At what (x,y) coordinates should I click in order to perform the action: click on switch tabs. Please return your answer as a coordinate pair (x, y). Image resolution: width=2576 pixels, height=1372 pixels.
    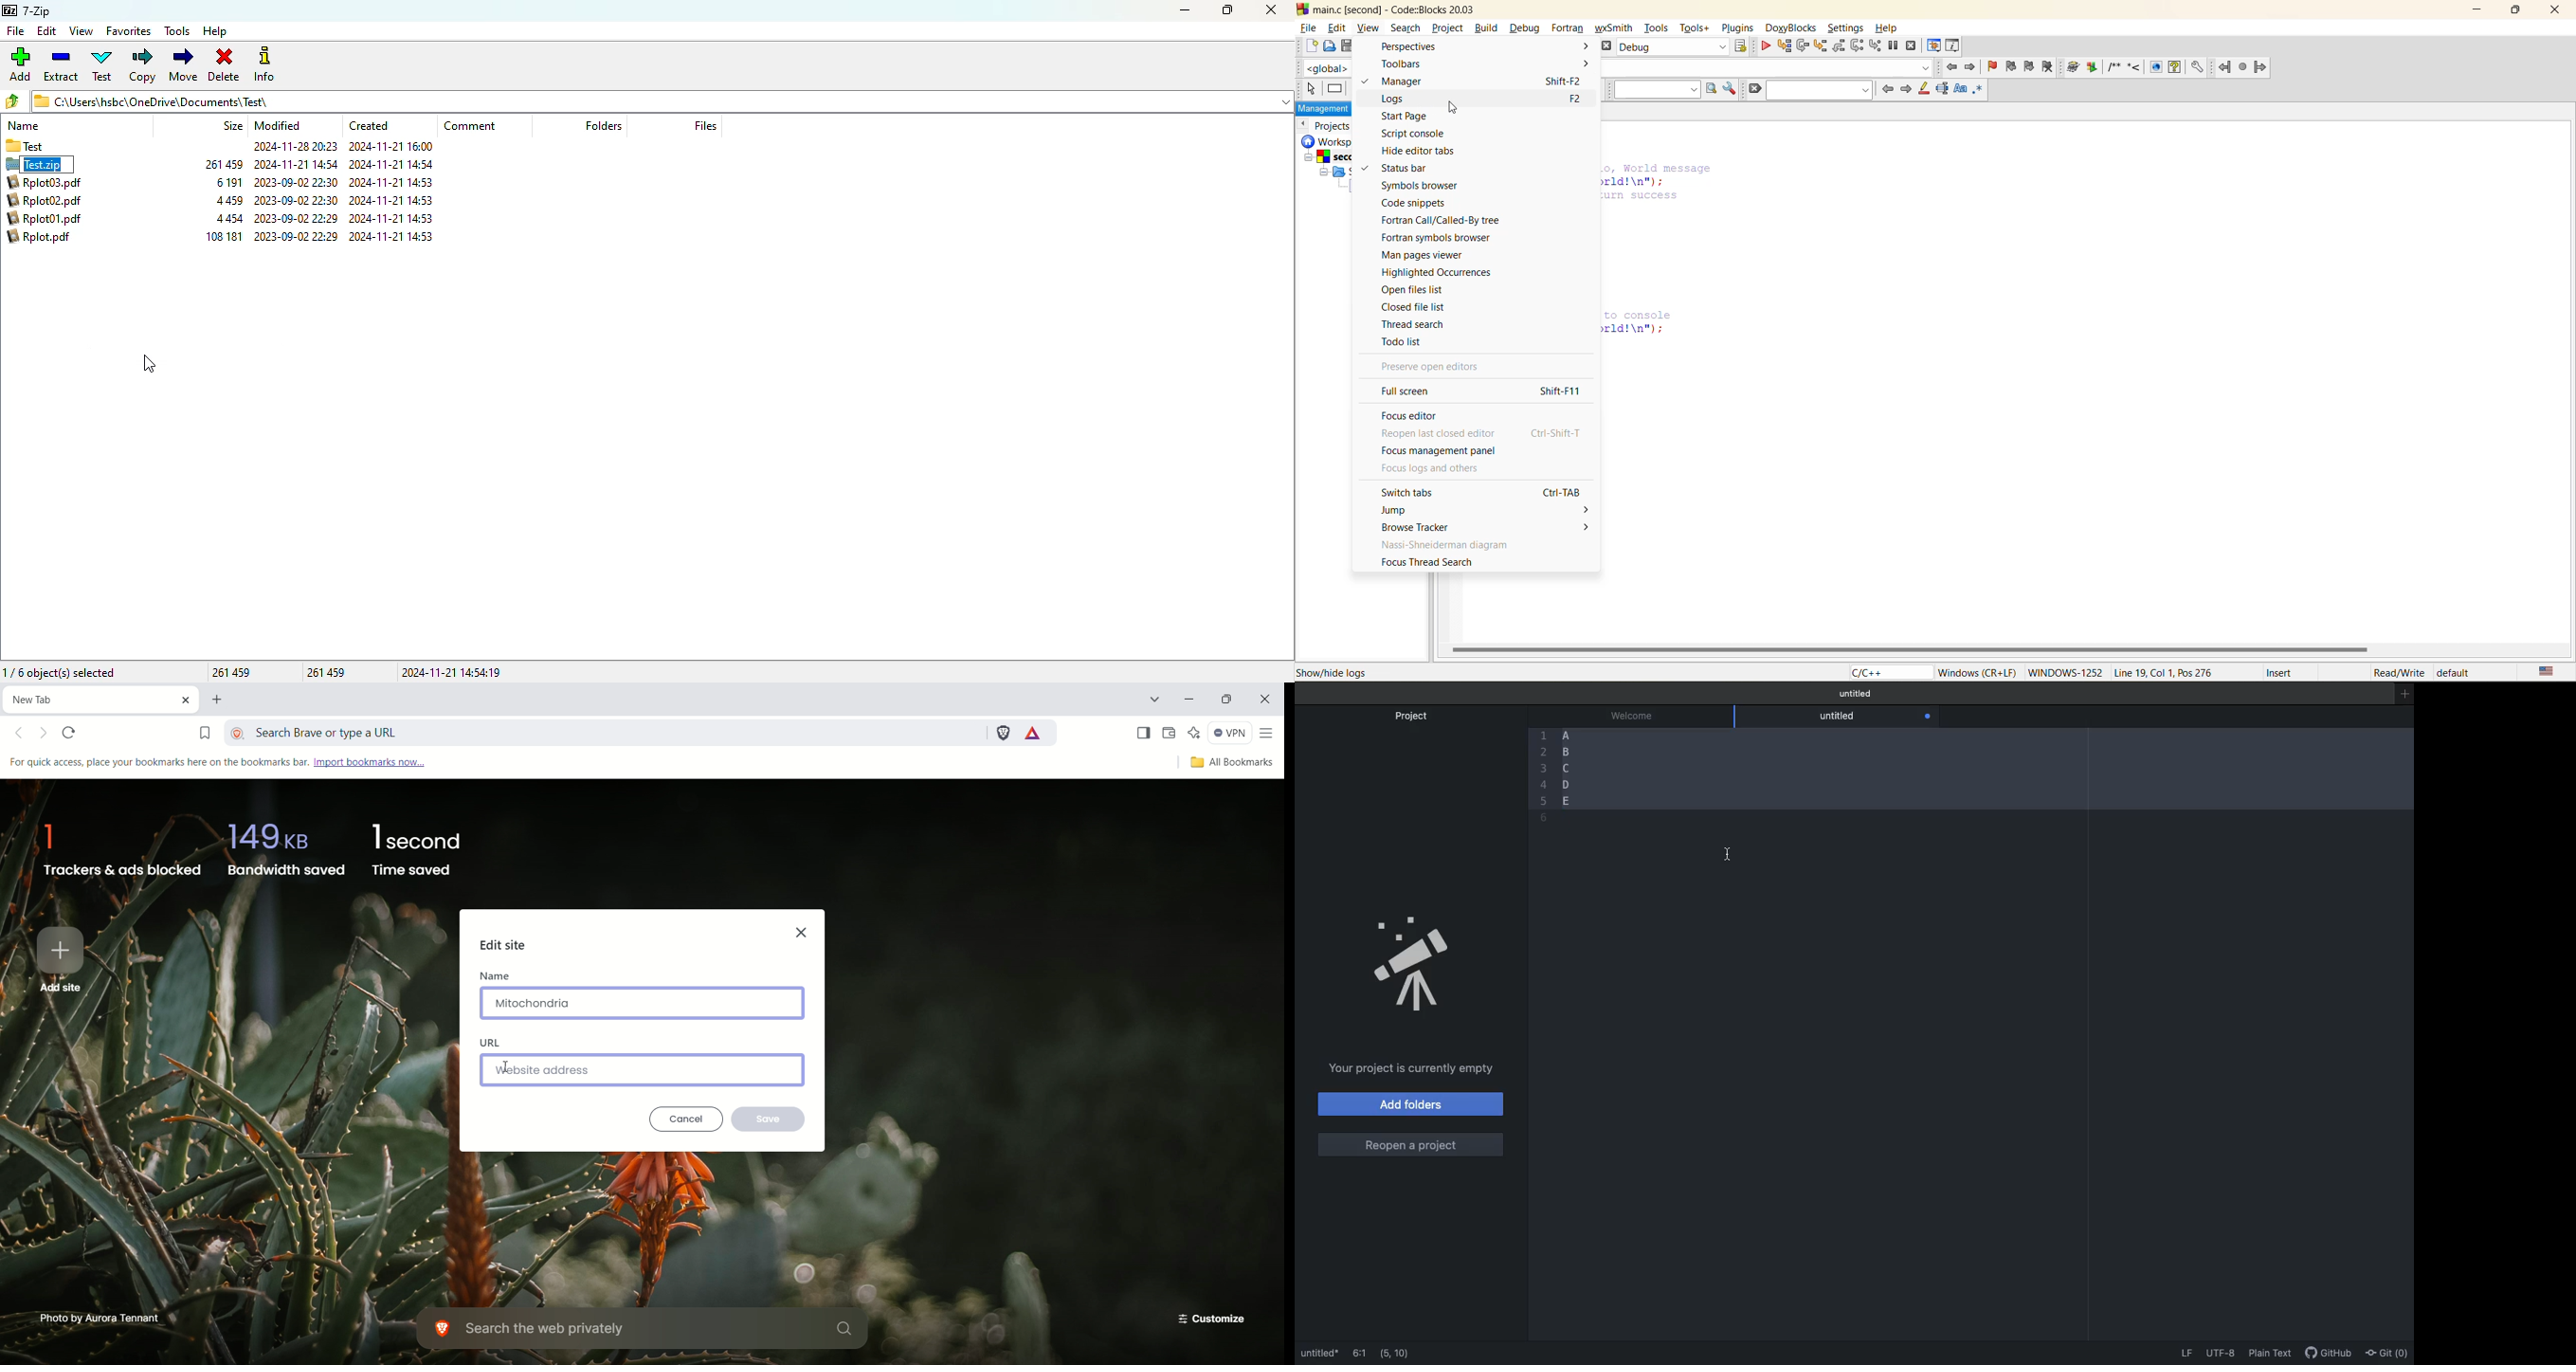
    Looking at the image, I should click on (1424, 494).